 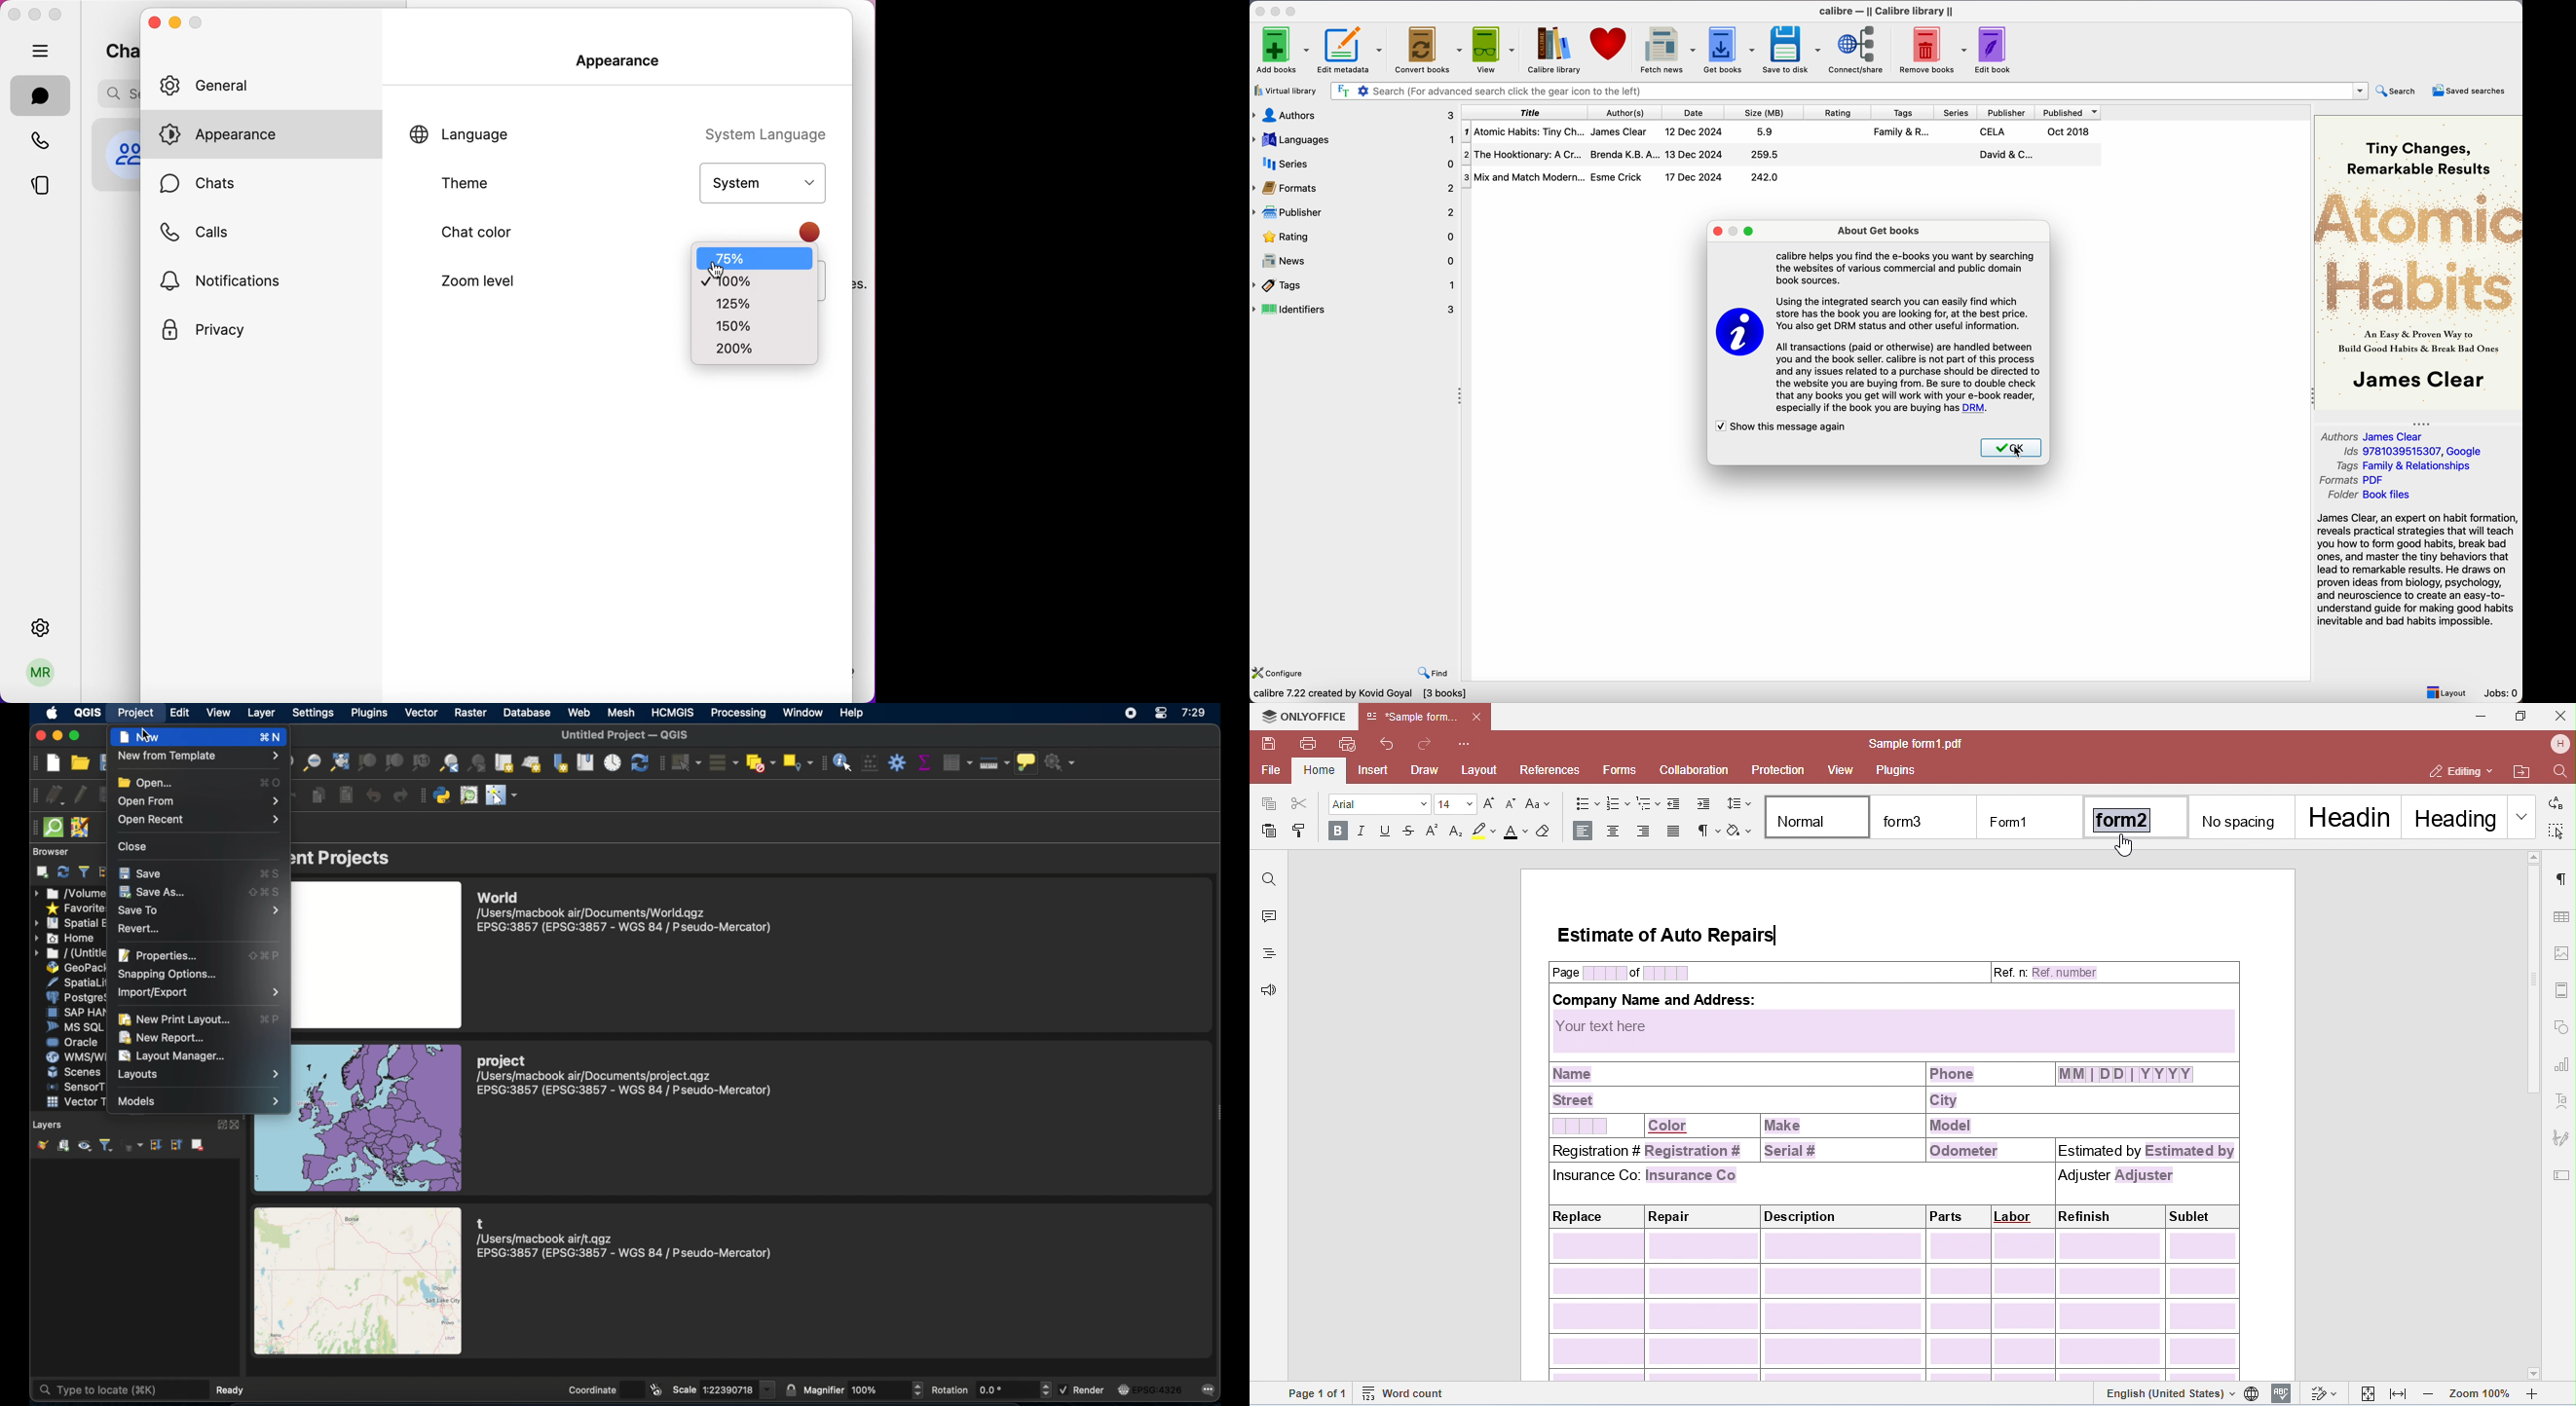 What do you see at coordinates (2069, 131) in the screenshot?
I see `Oct 2018` at bounding box center [2069, 131].